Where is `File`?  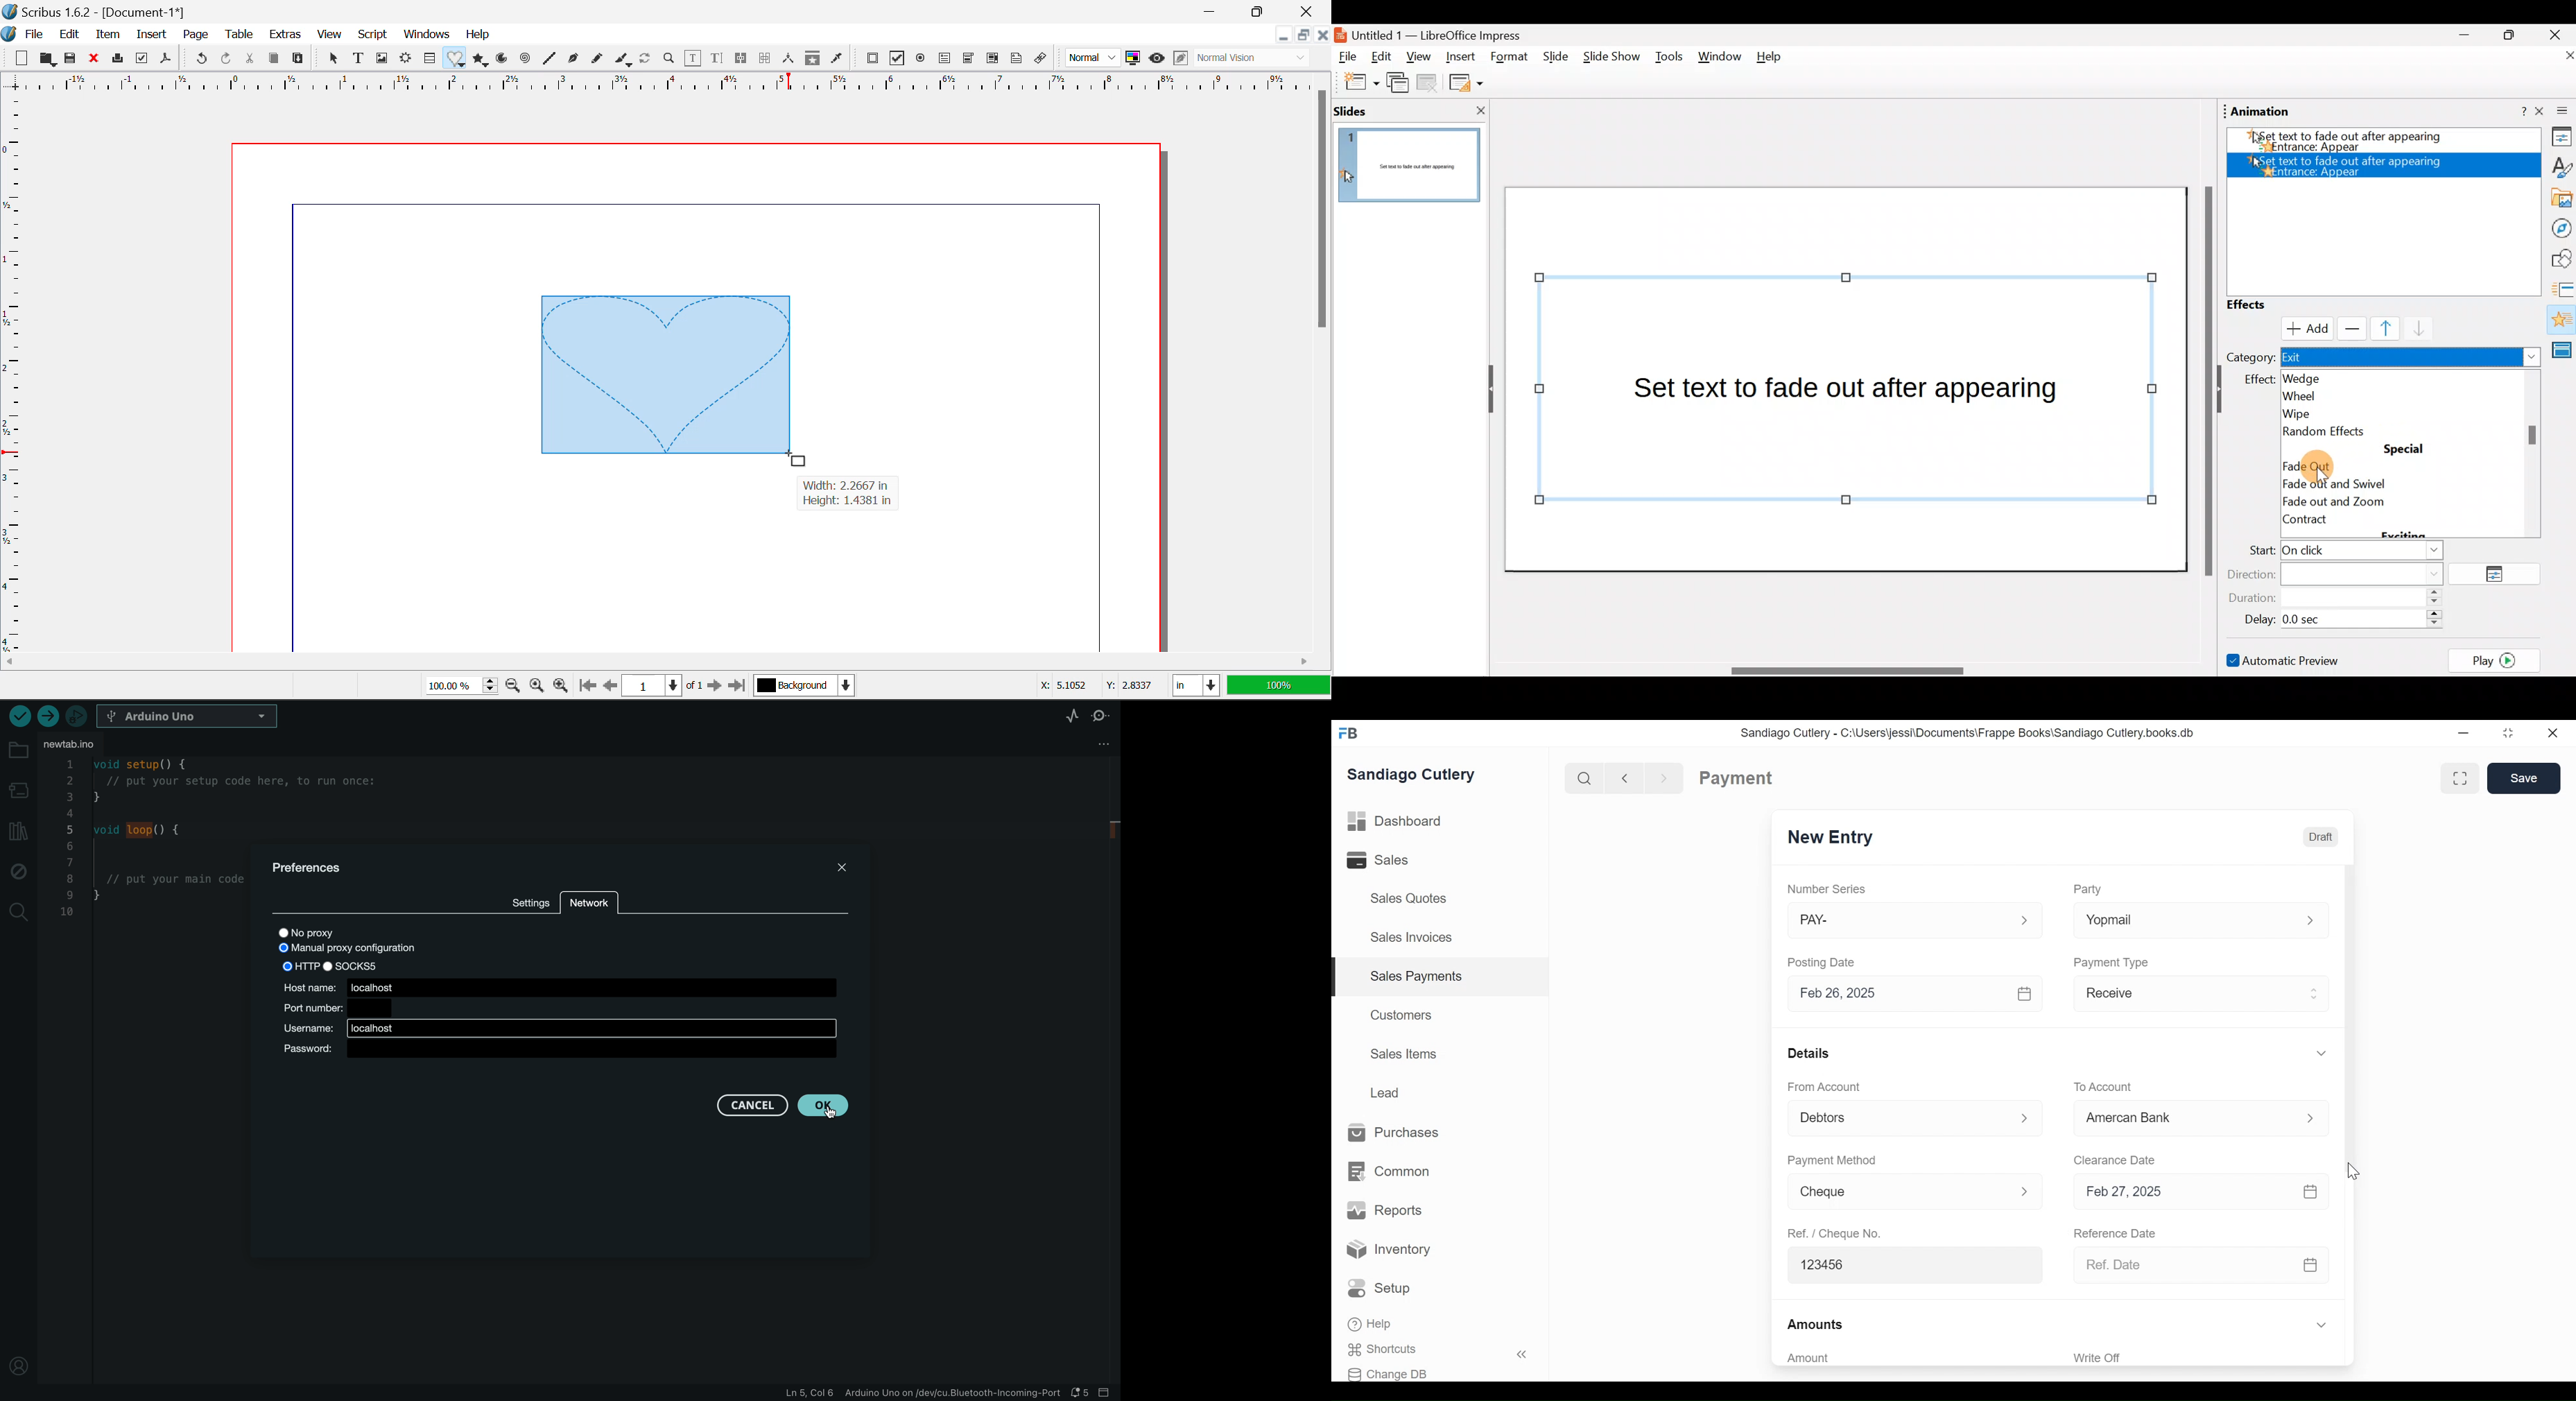
File is located at coordinates (35, 35).